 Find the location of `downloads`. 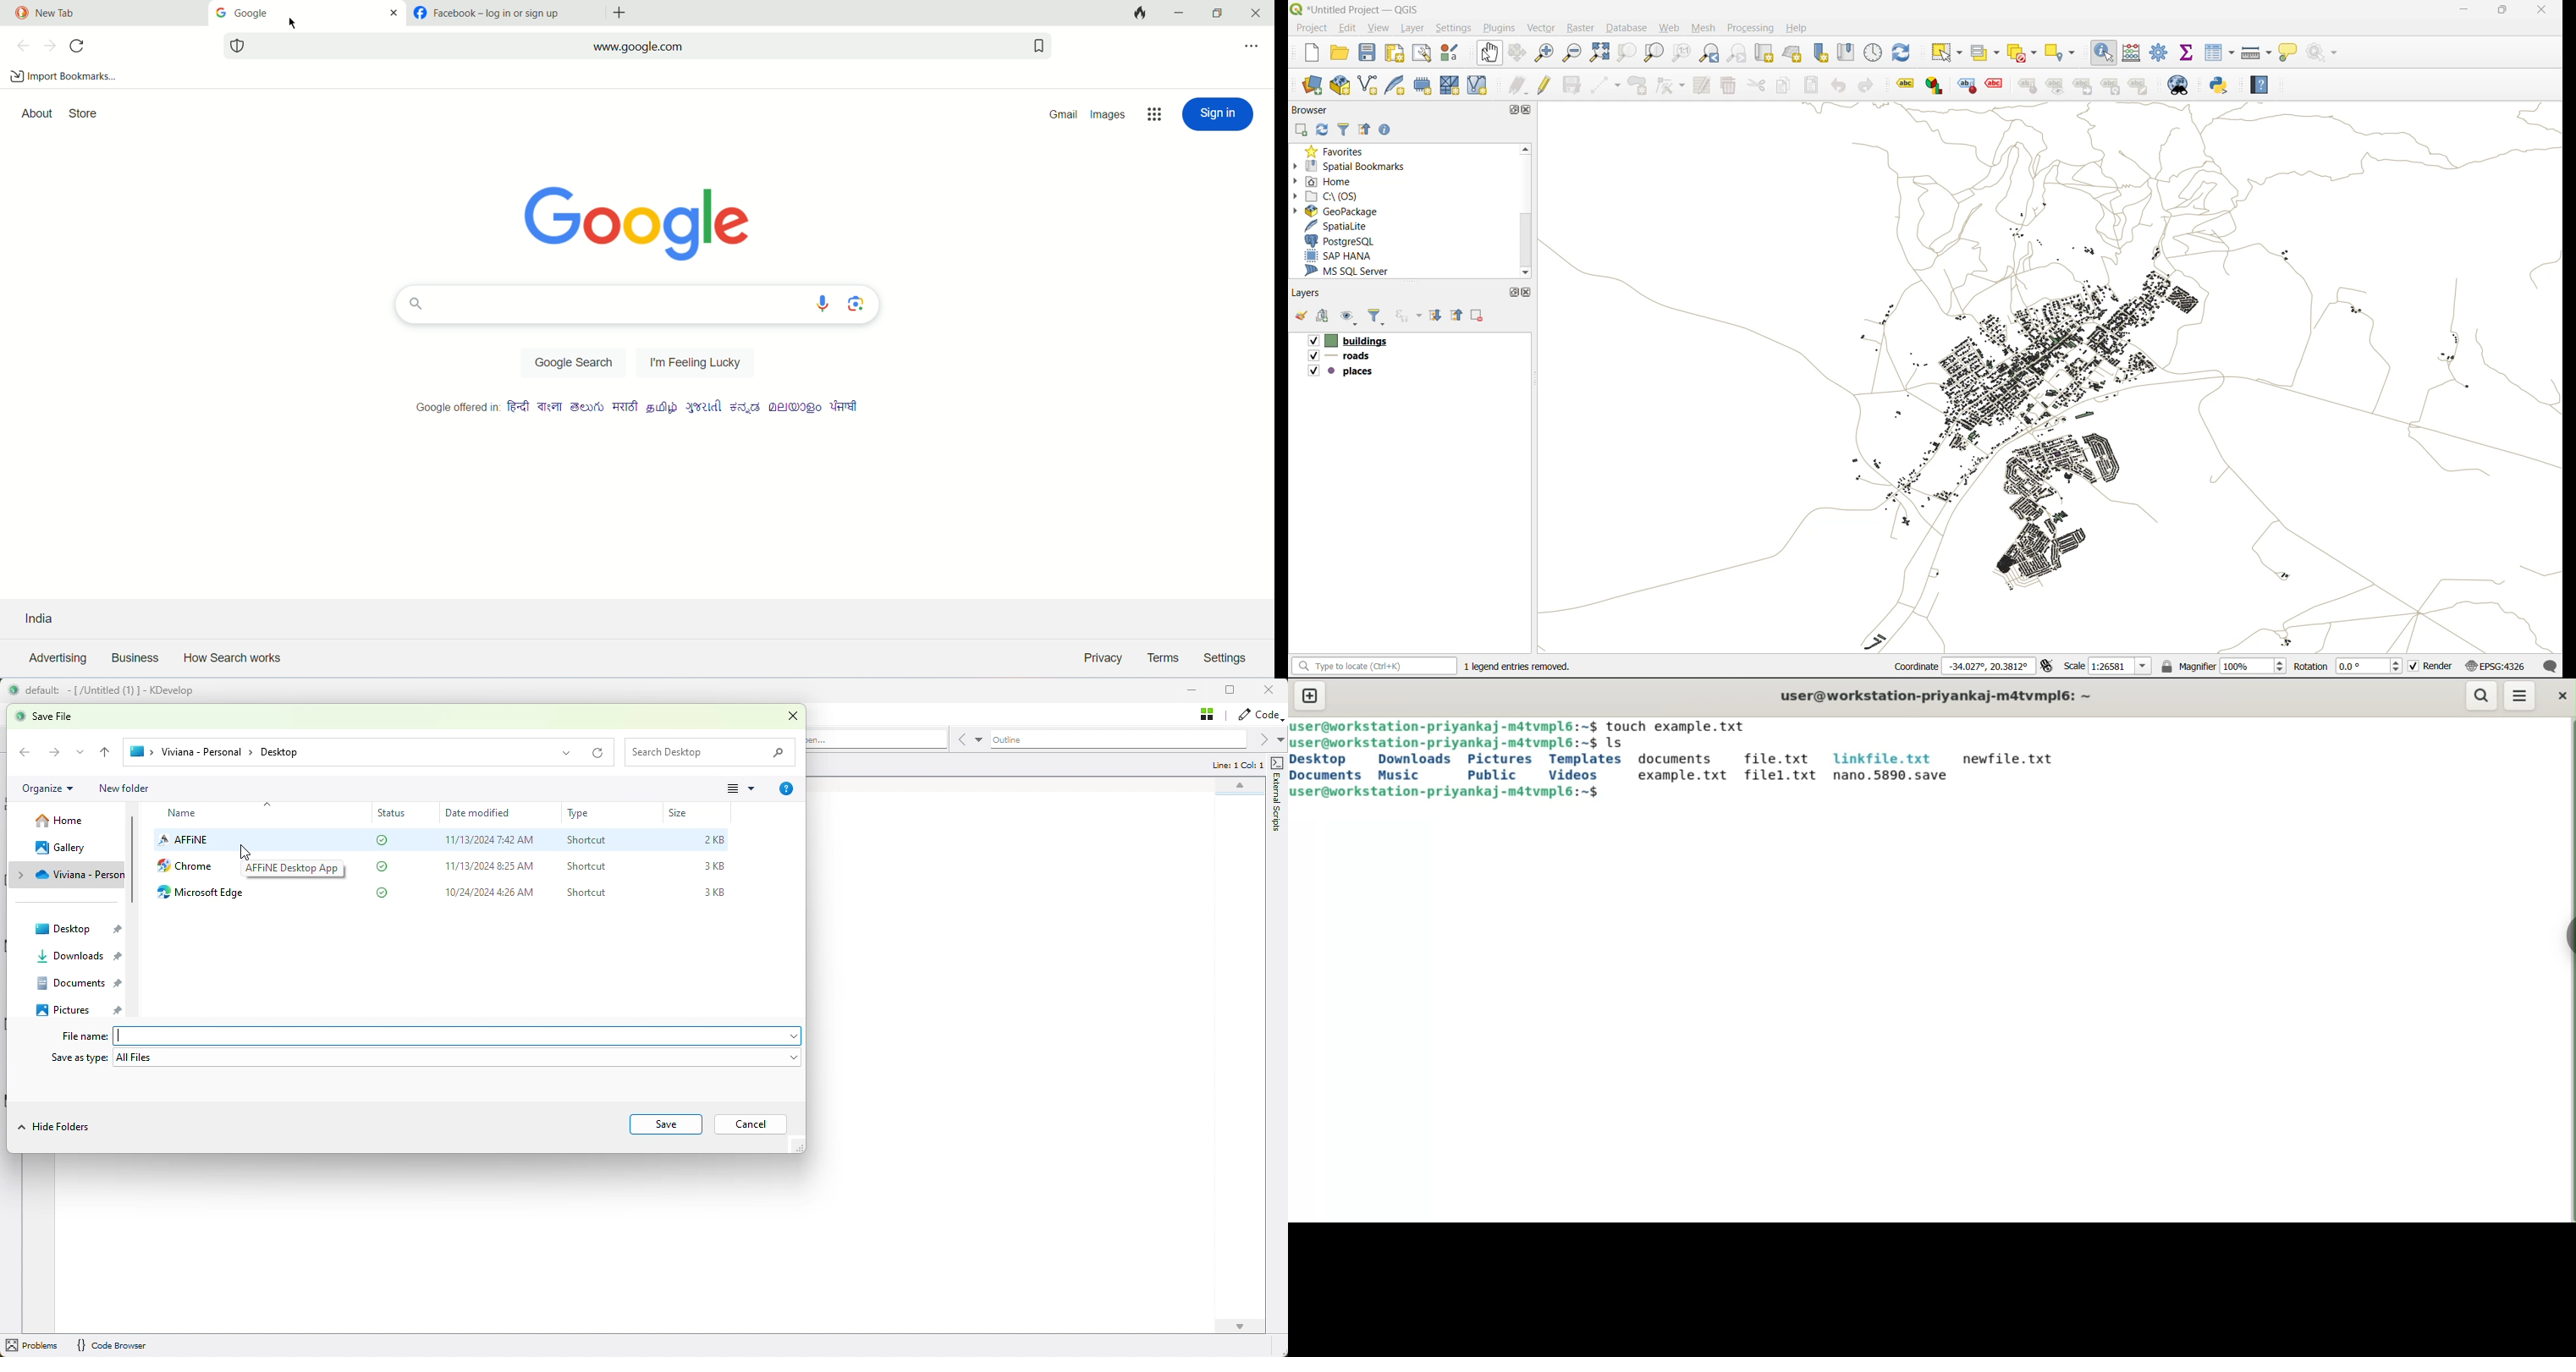

downloads is located at coordinates (1414, 759).